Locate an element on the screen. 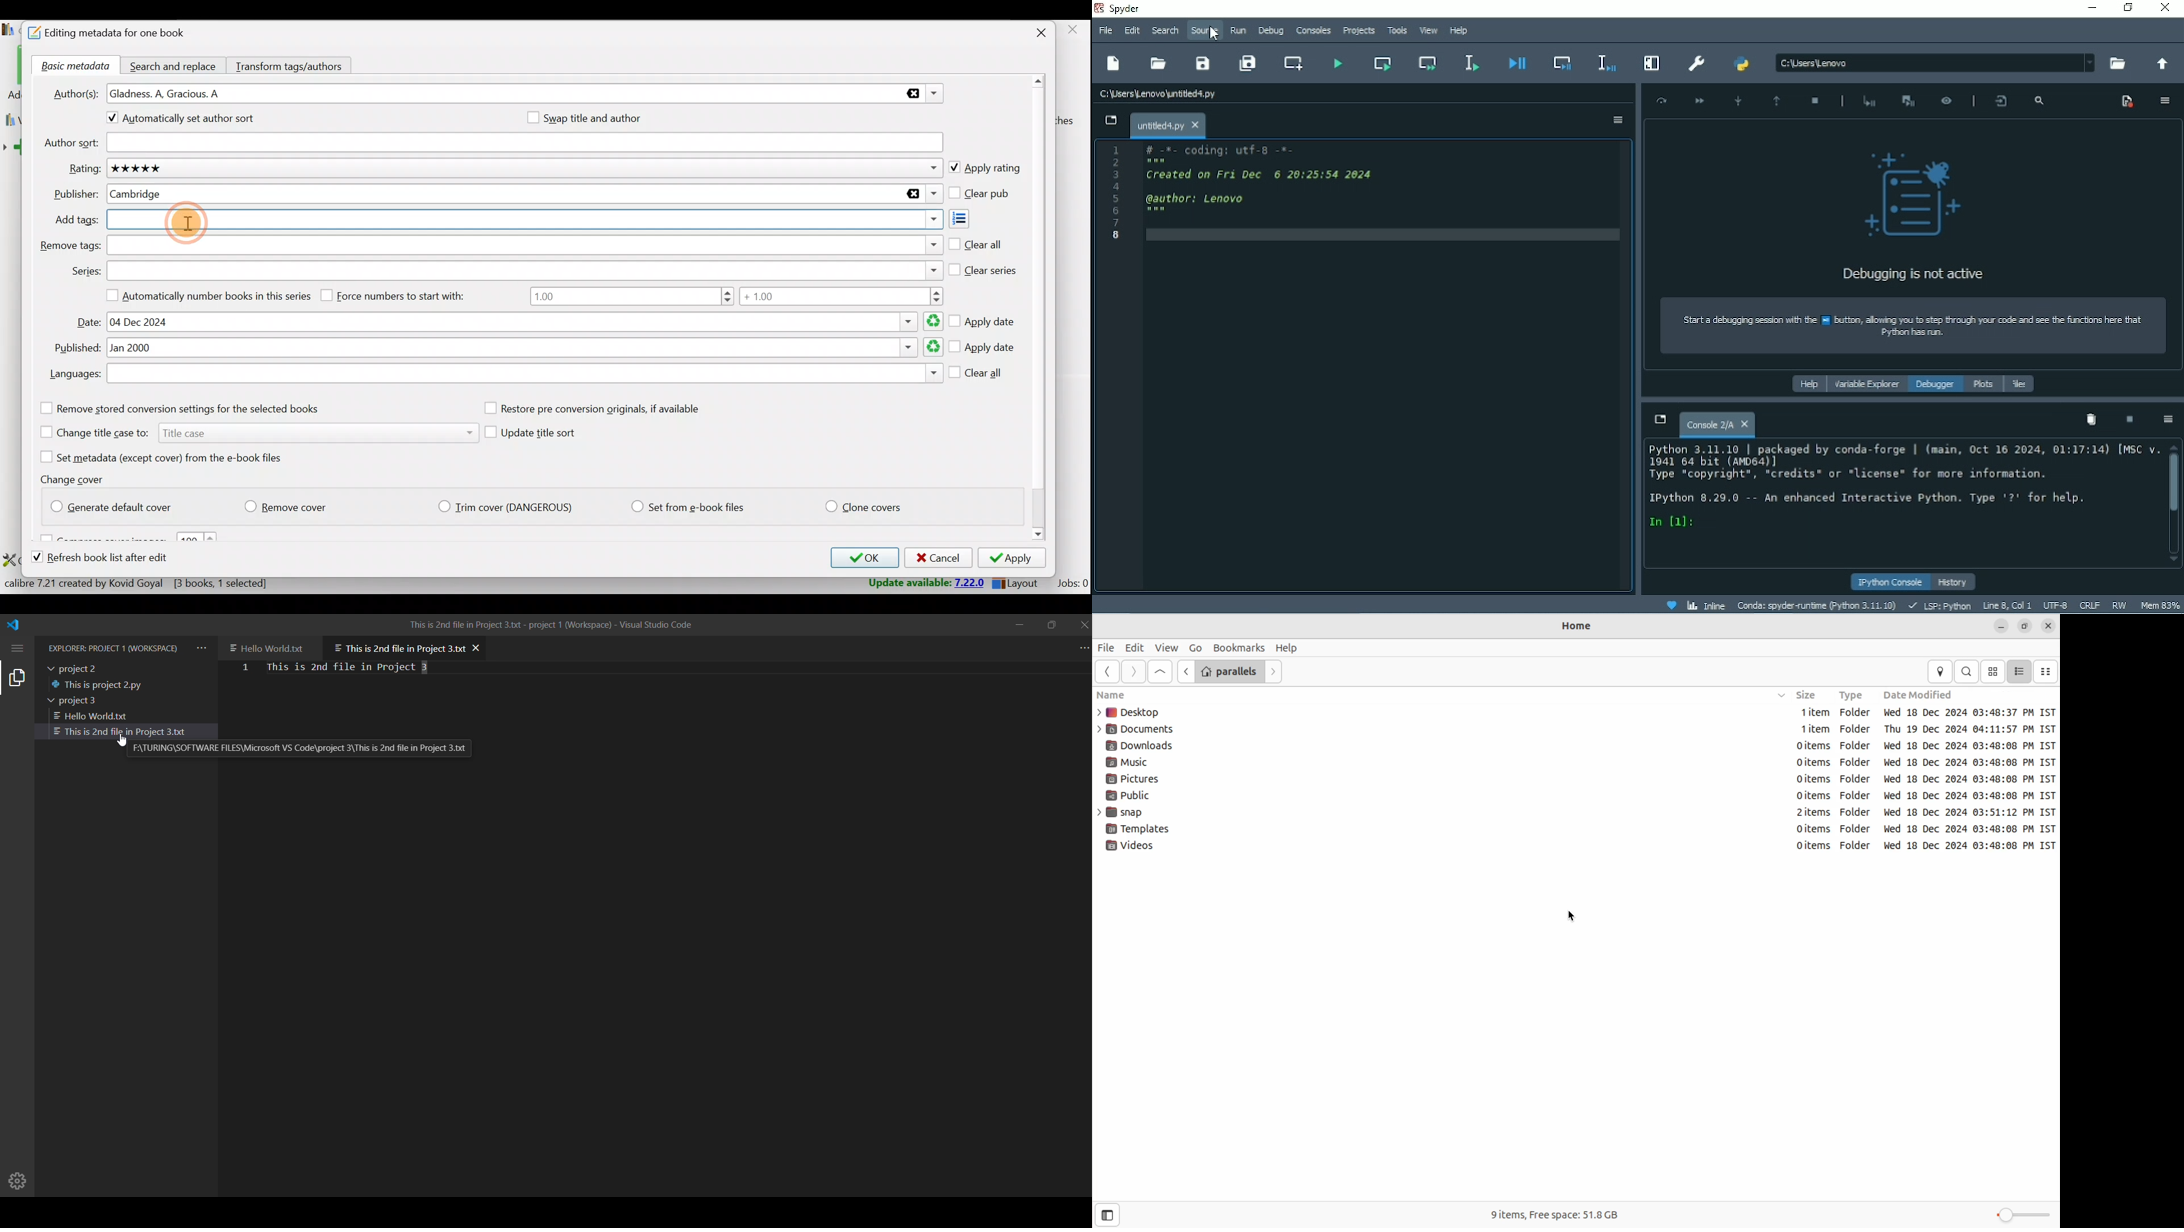 The height and width of the screenshot is (1232, 2184). Trim cover (Dangerious) is located at coordinates (509, 508).